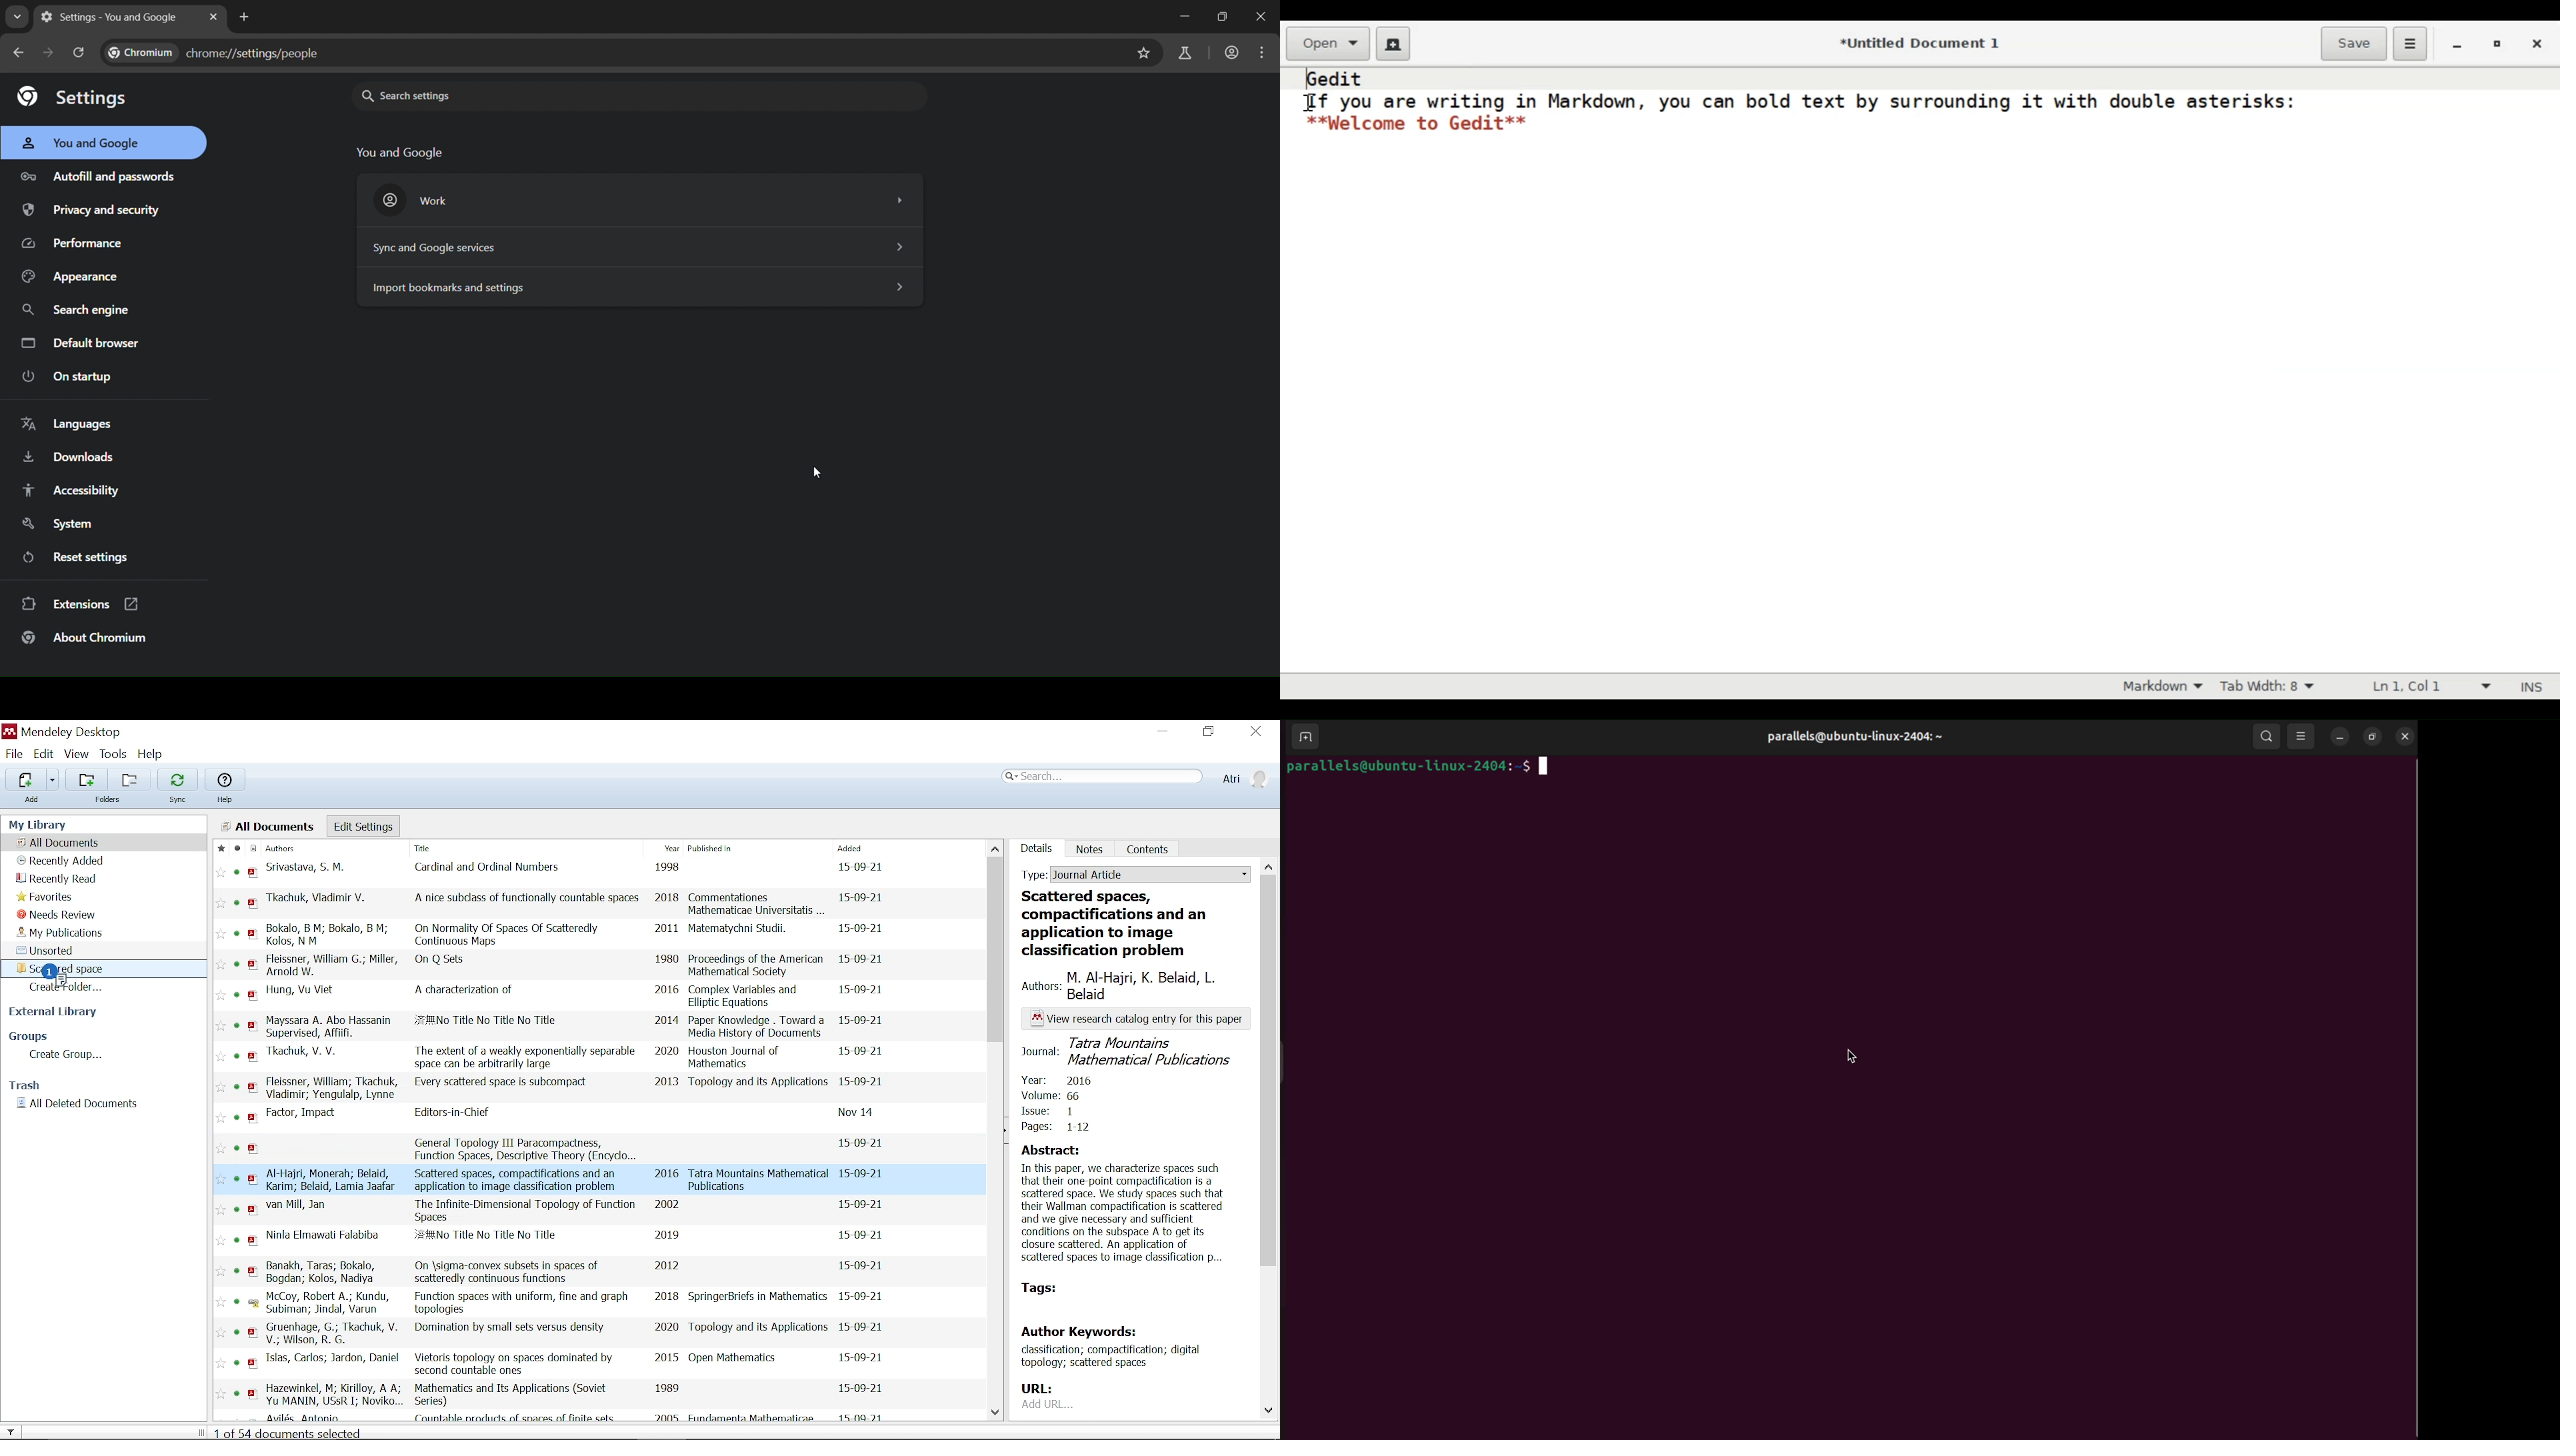 The width and height of the screenshot is (2576, 1456). Describe the element at coordinates (1149, 848) in the screenshot. I see `Contents` at that location.